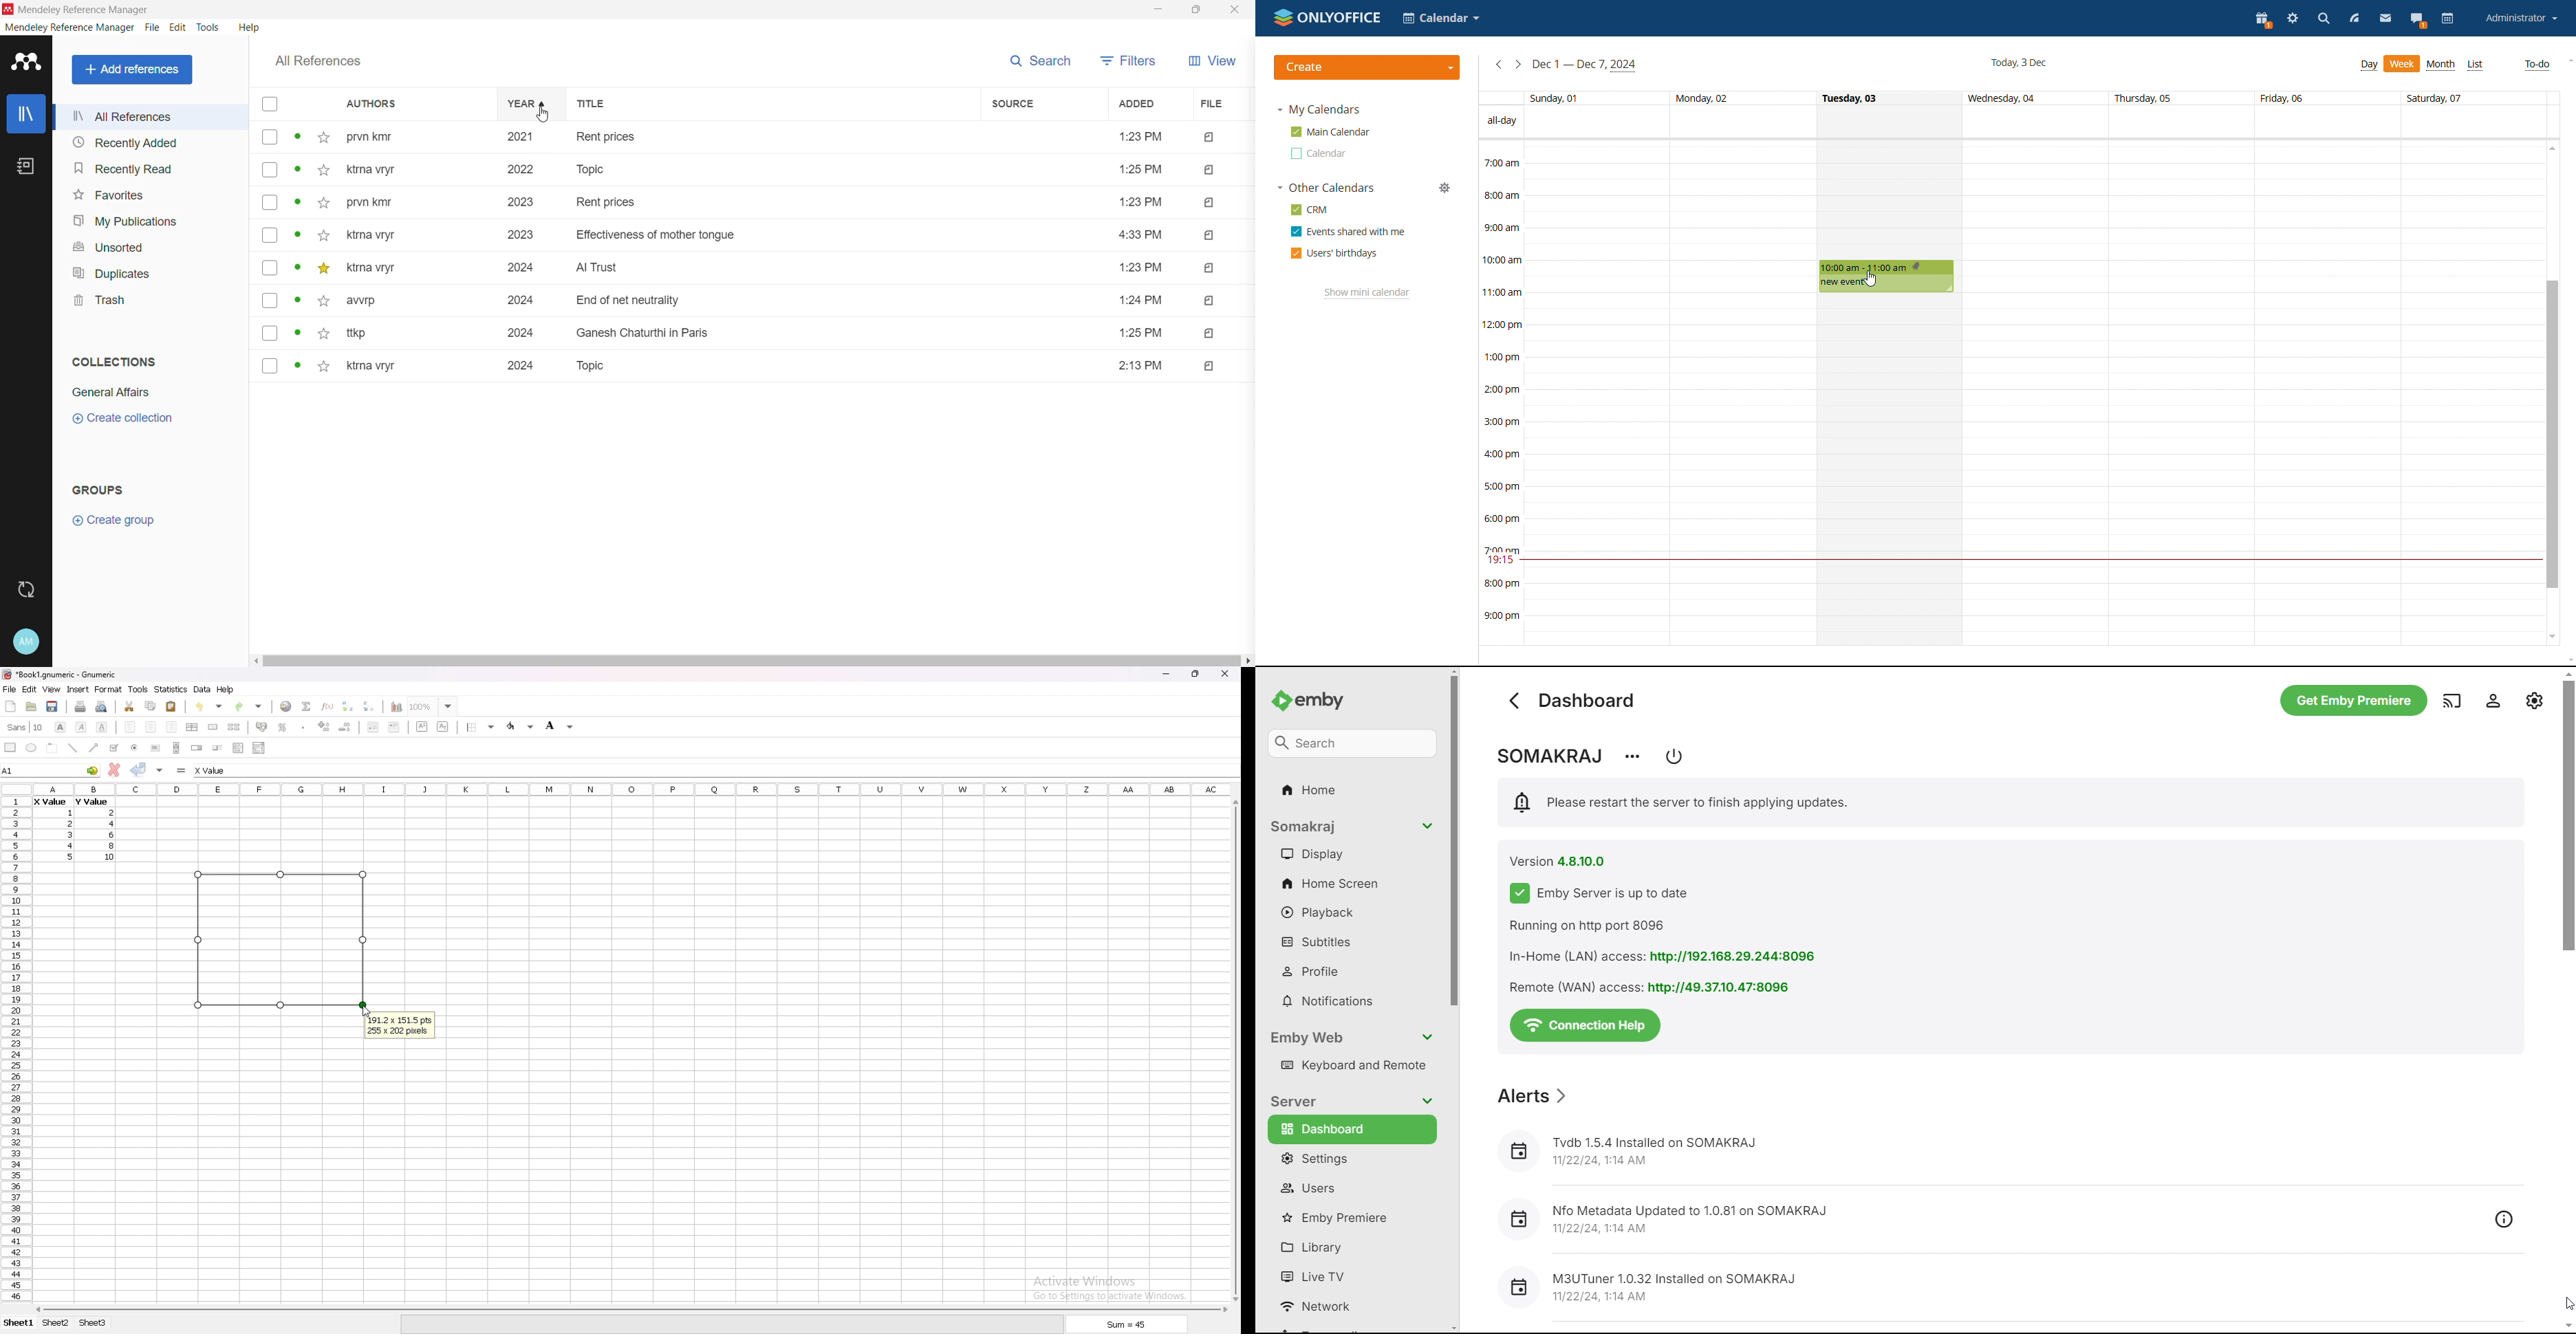 The width and height of the screenshot is (2576, 1344). What do you see at coordinates (238, 747) in the screenshot?
I see `list` at bounding box center [238, 747].